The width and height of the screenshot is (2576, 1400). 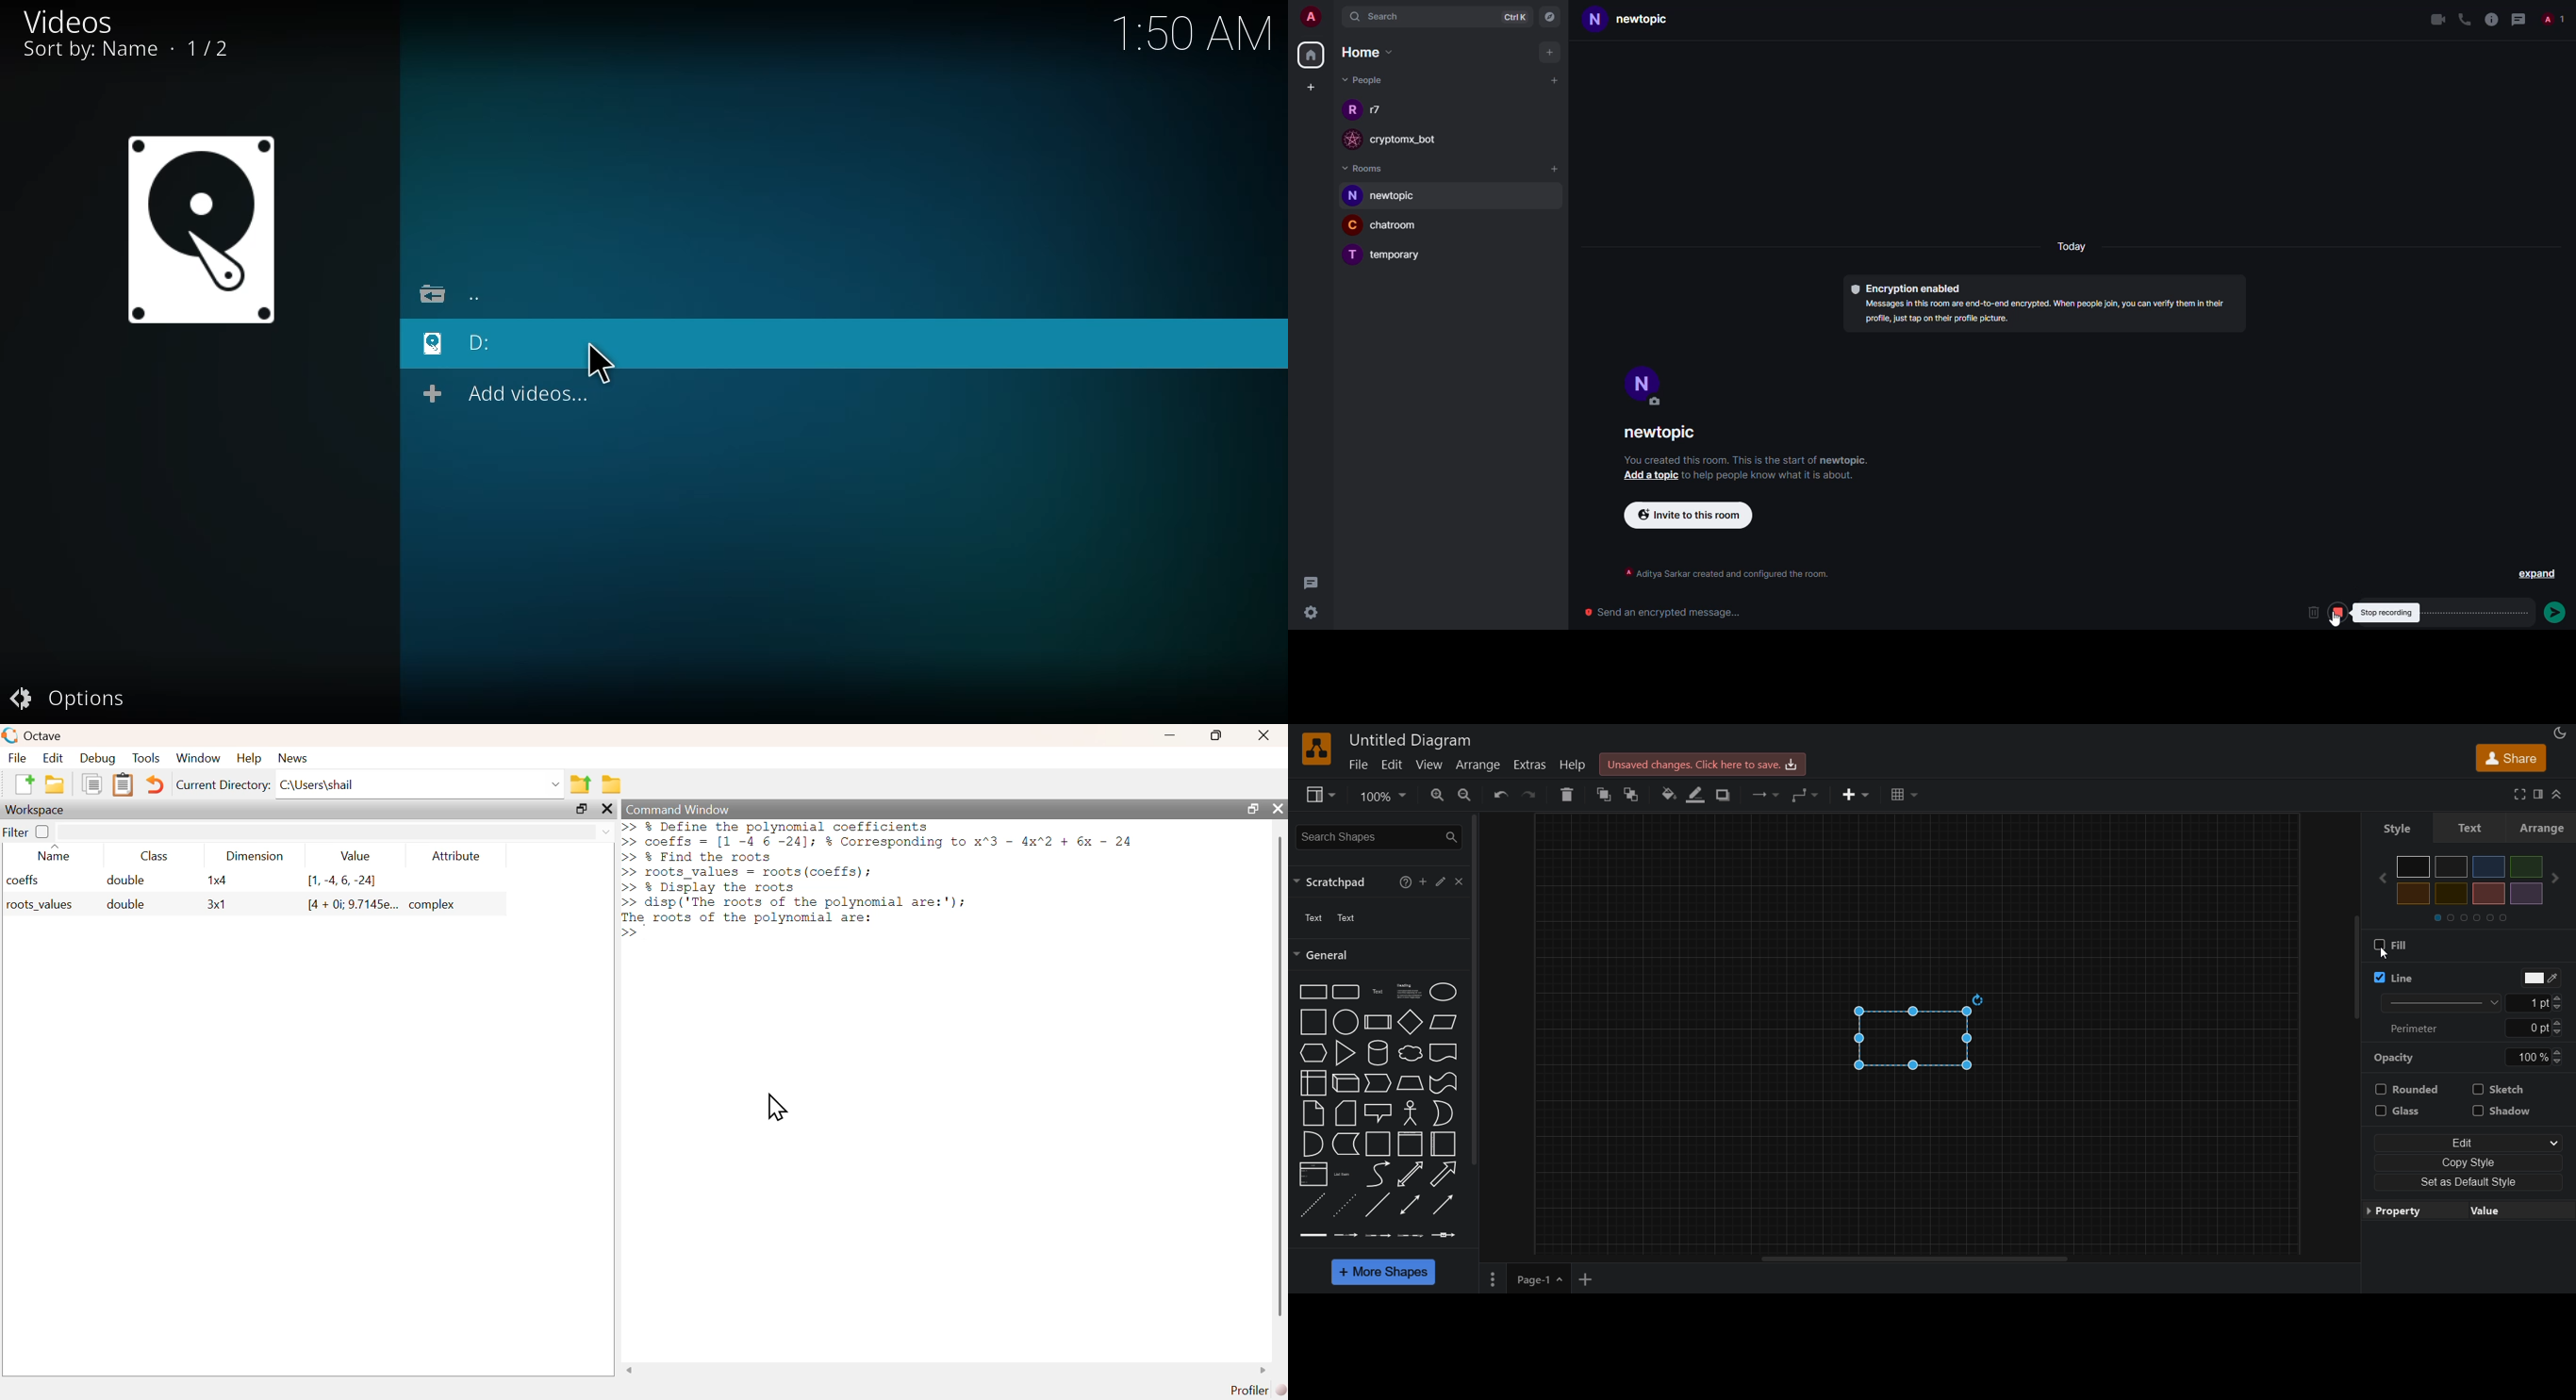 I want to click on Current Directory:, so click(x=222, y=785).